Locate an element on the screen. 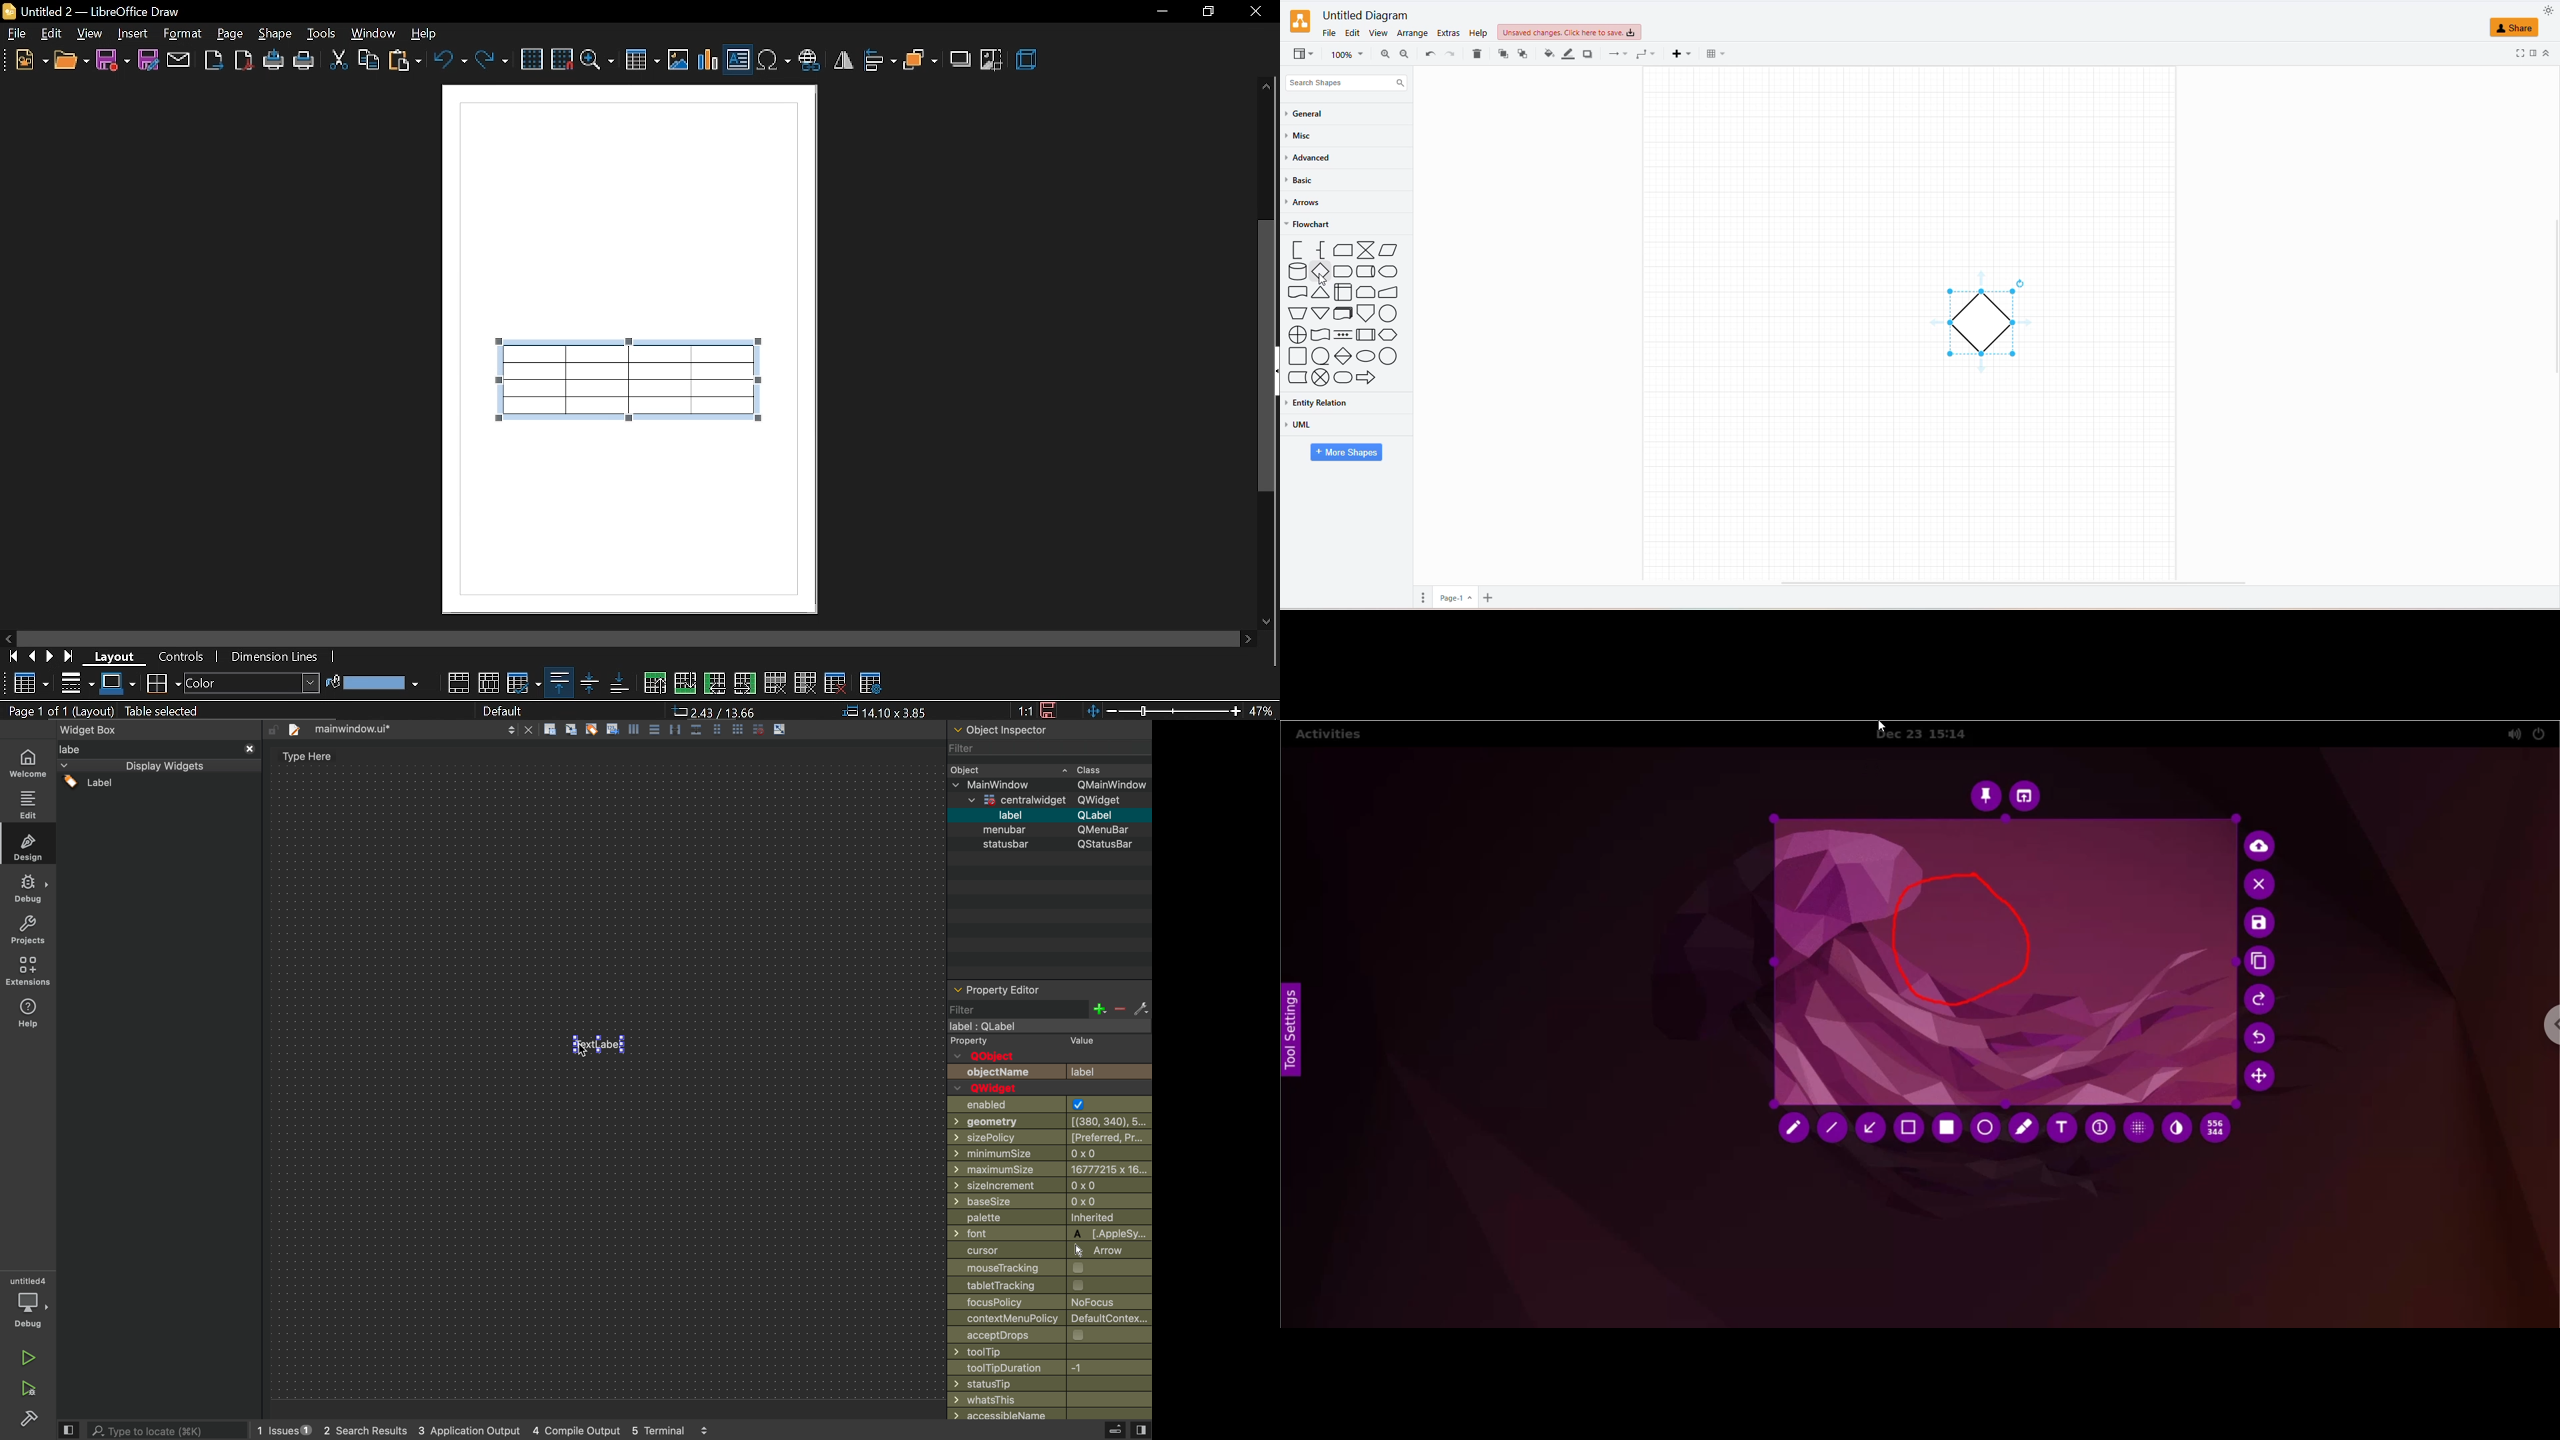 The image size is (2576, 1456). view is located at coordinates (89, 33).